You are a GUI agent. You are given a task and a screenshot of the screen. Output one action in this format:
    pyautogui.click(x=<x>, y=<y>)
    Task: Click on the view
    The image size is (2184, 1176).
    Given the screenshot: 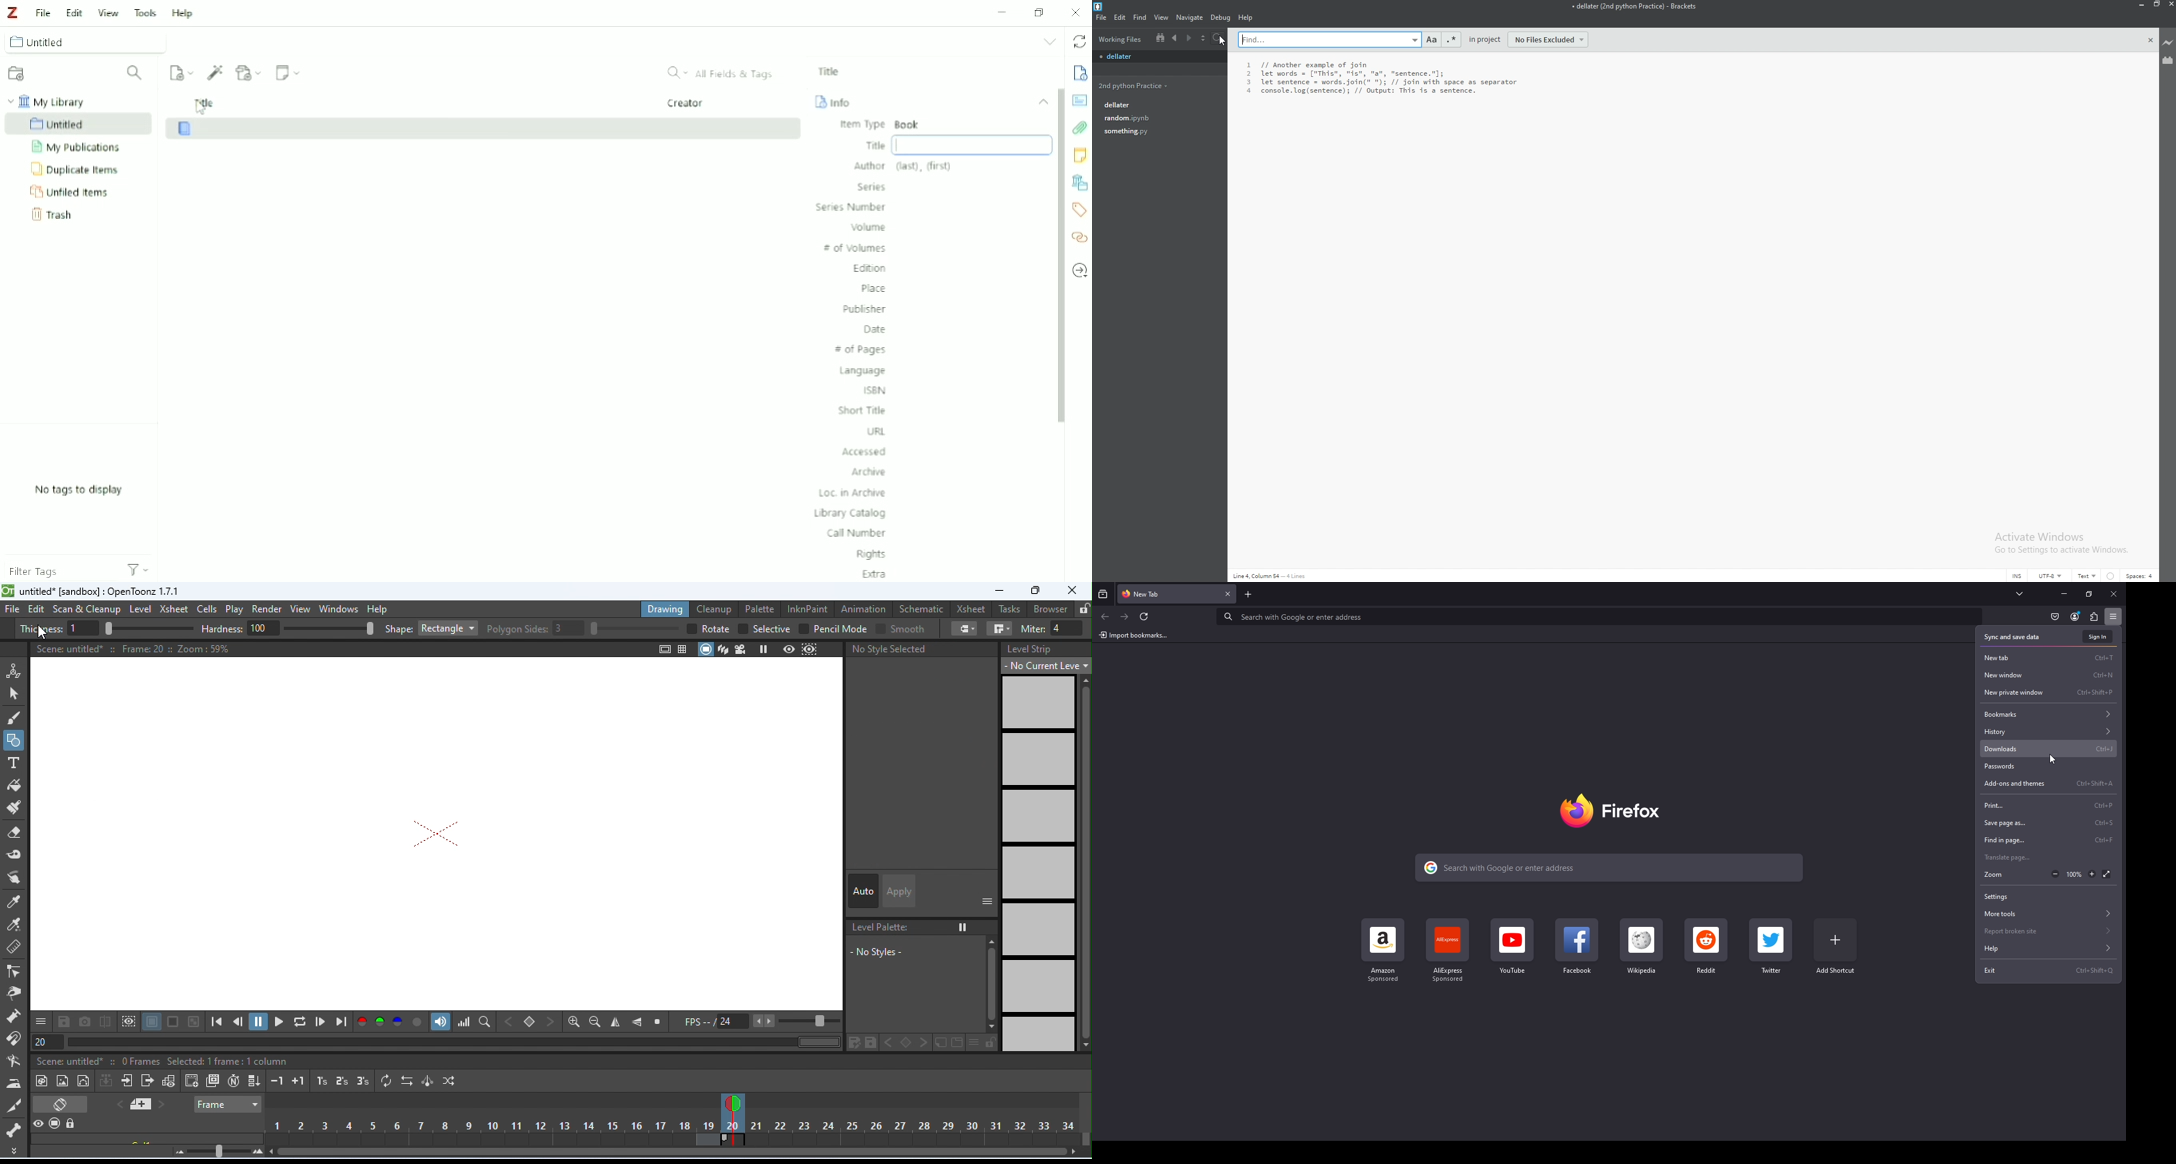 What is the action you would take?
    pyautogui.click(x=1162, y=18)
    